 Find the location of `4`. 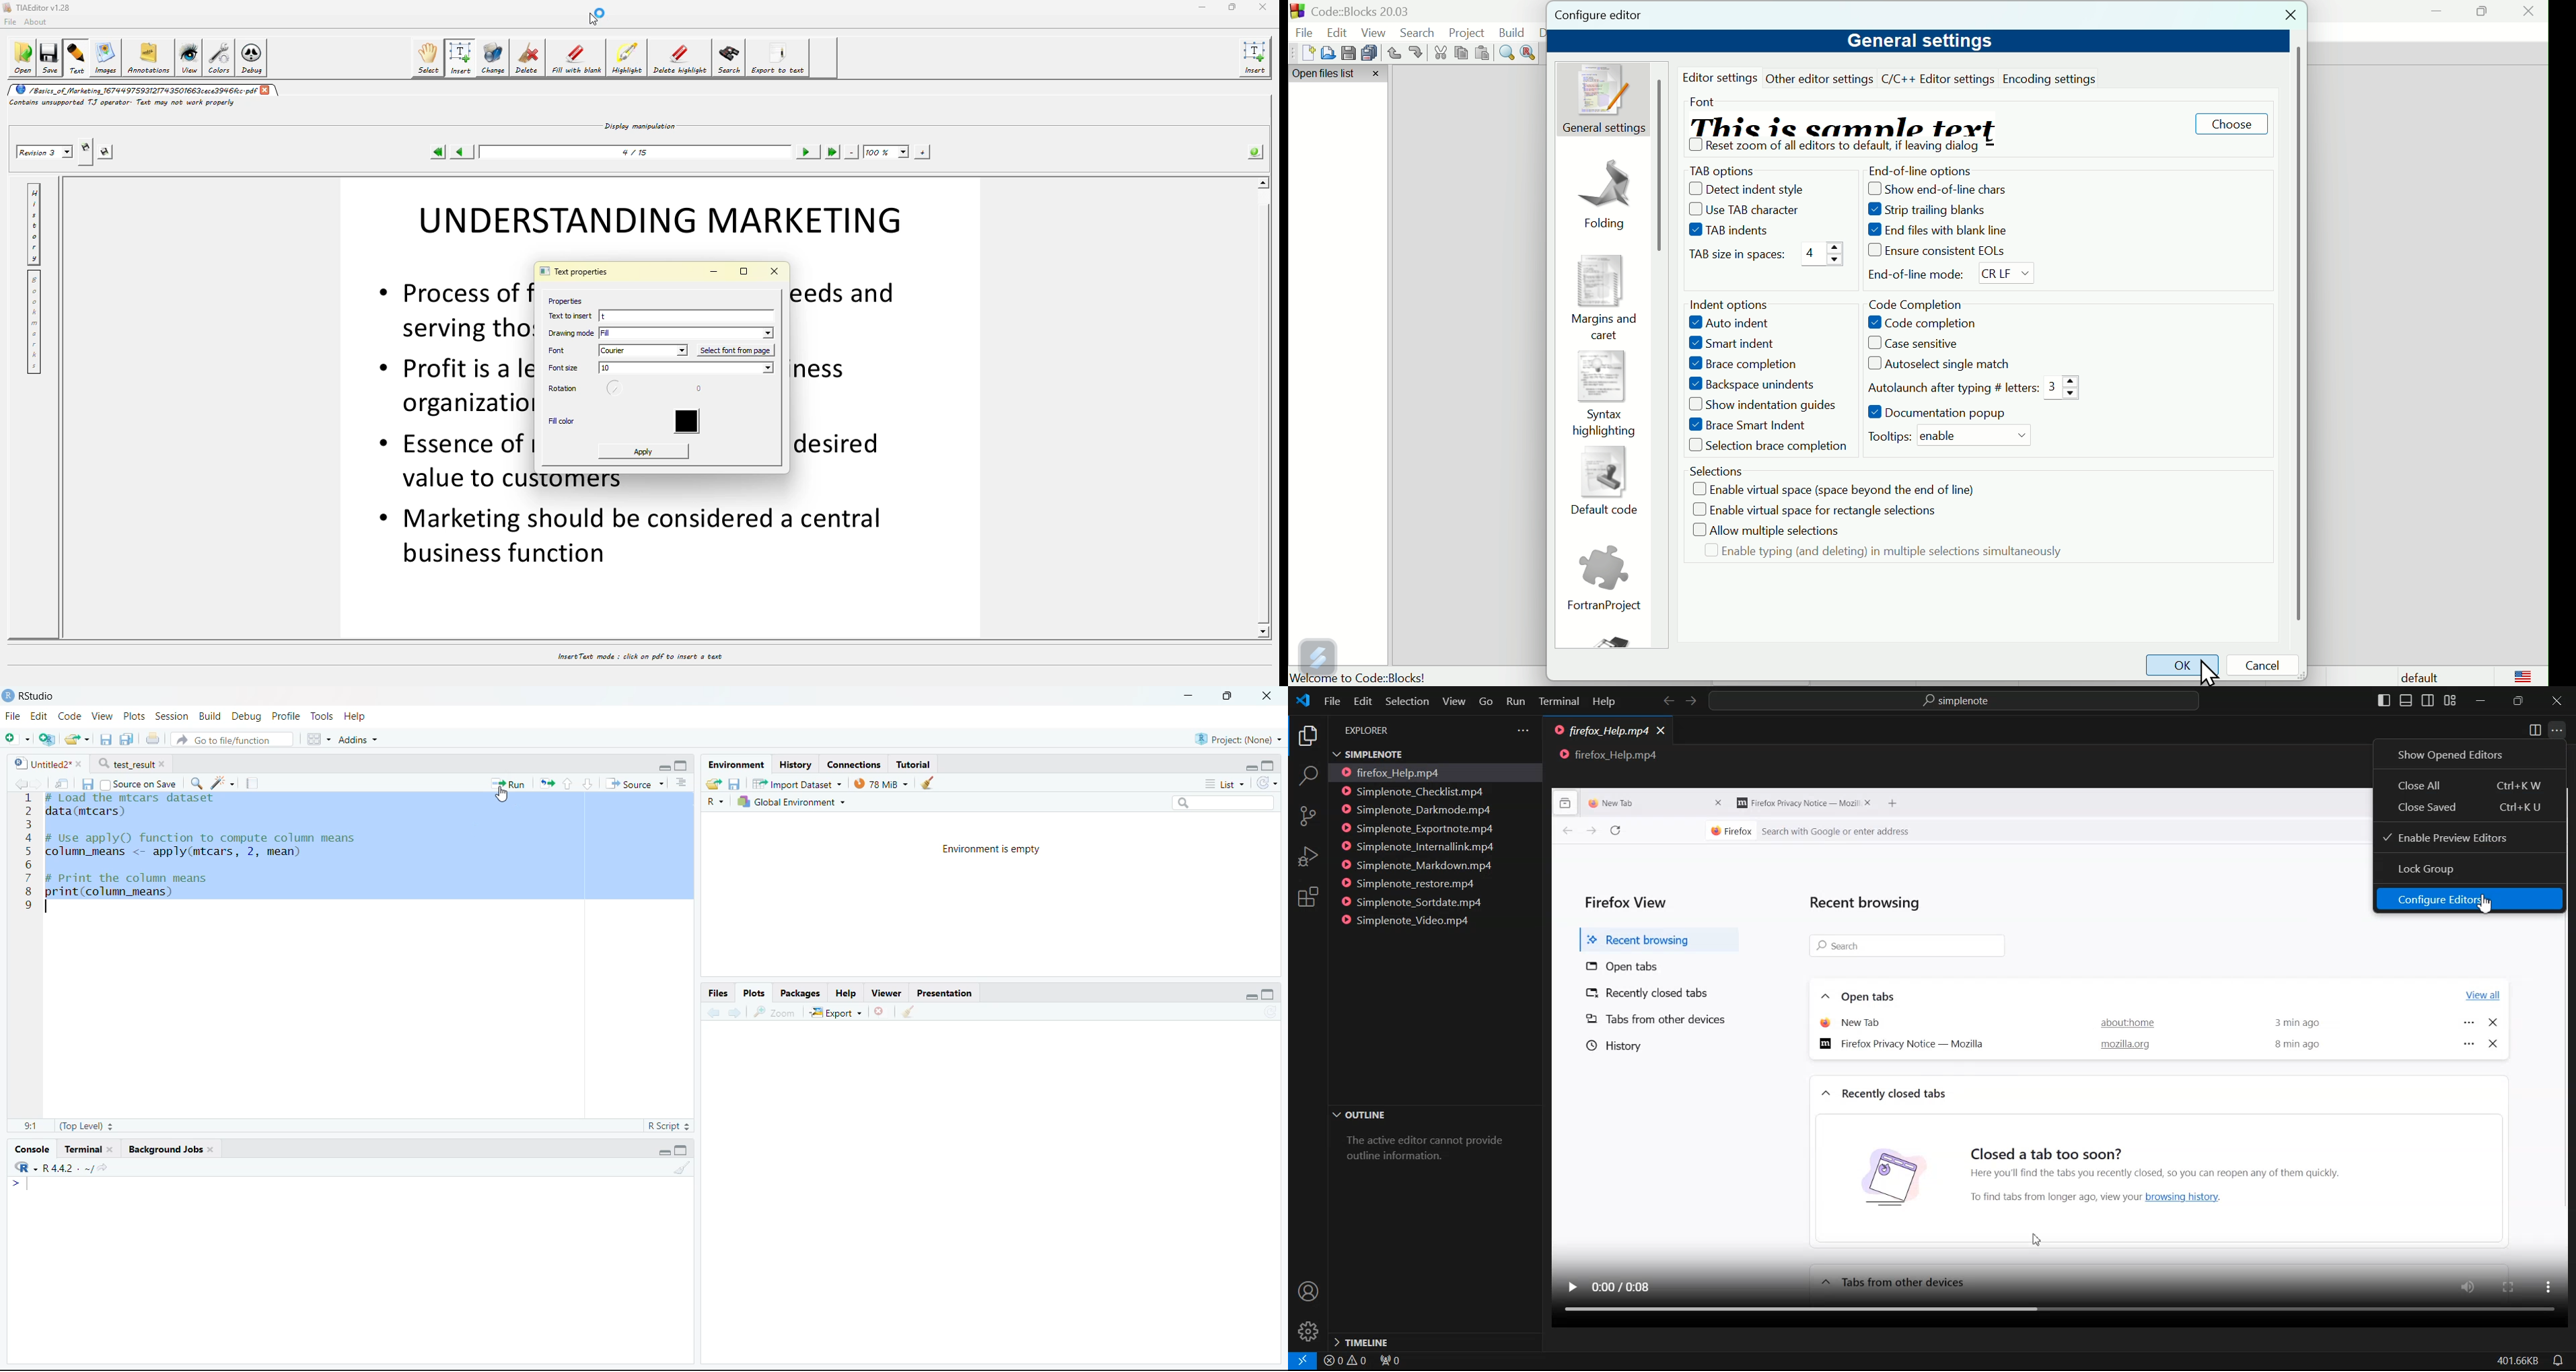

4 is located at coordinates (1820, 255).